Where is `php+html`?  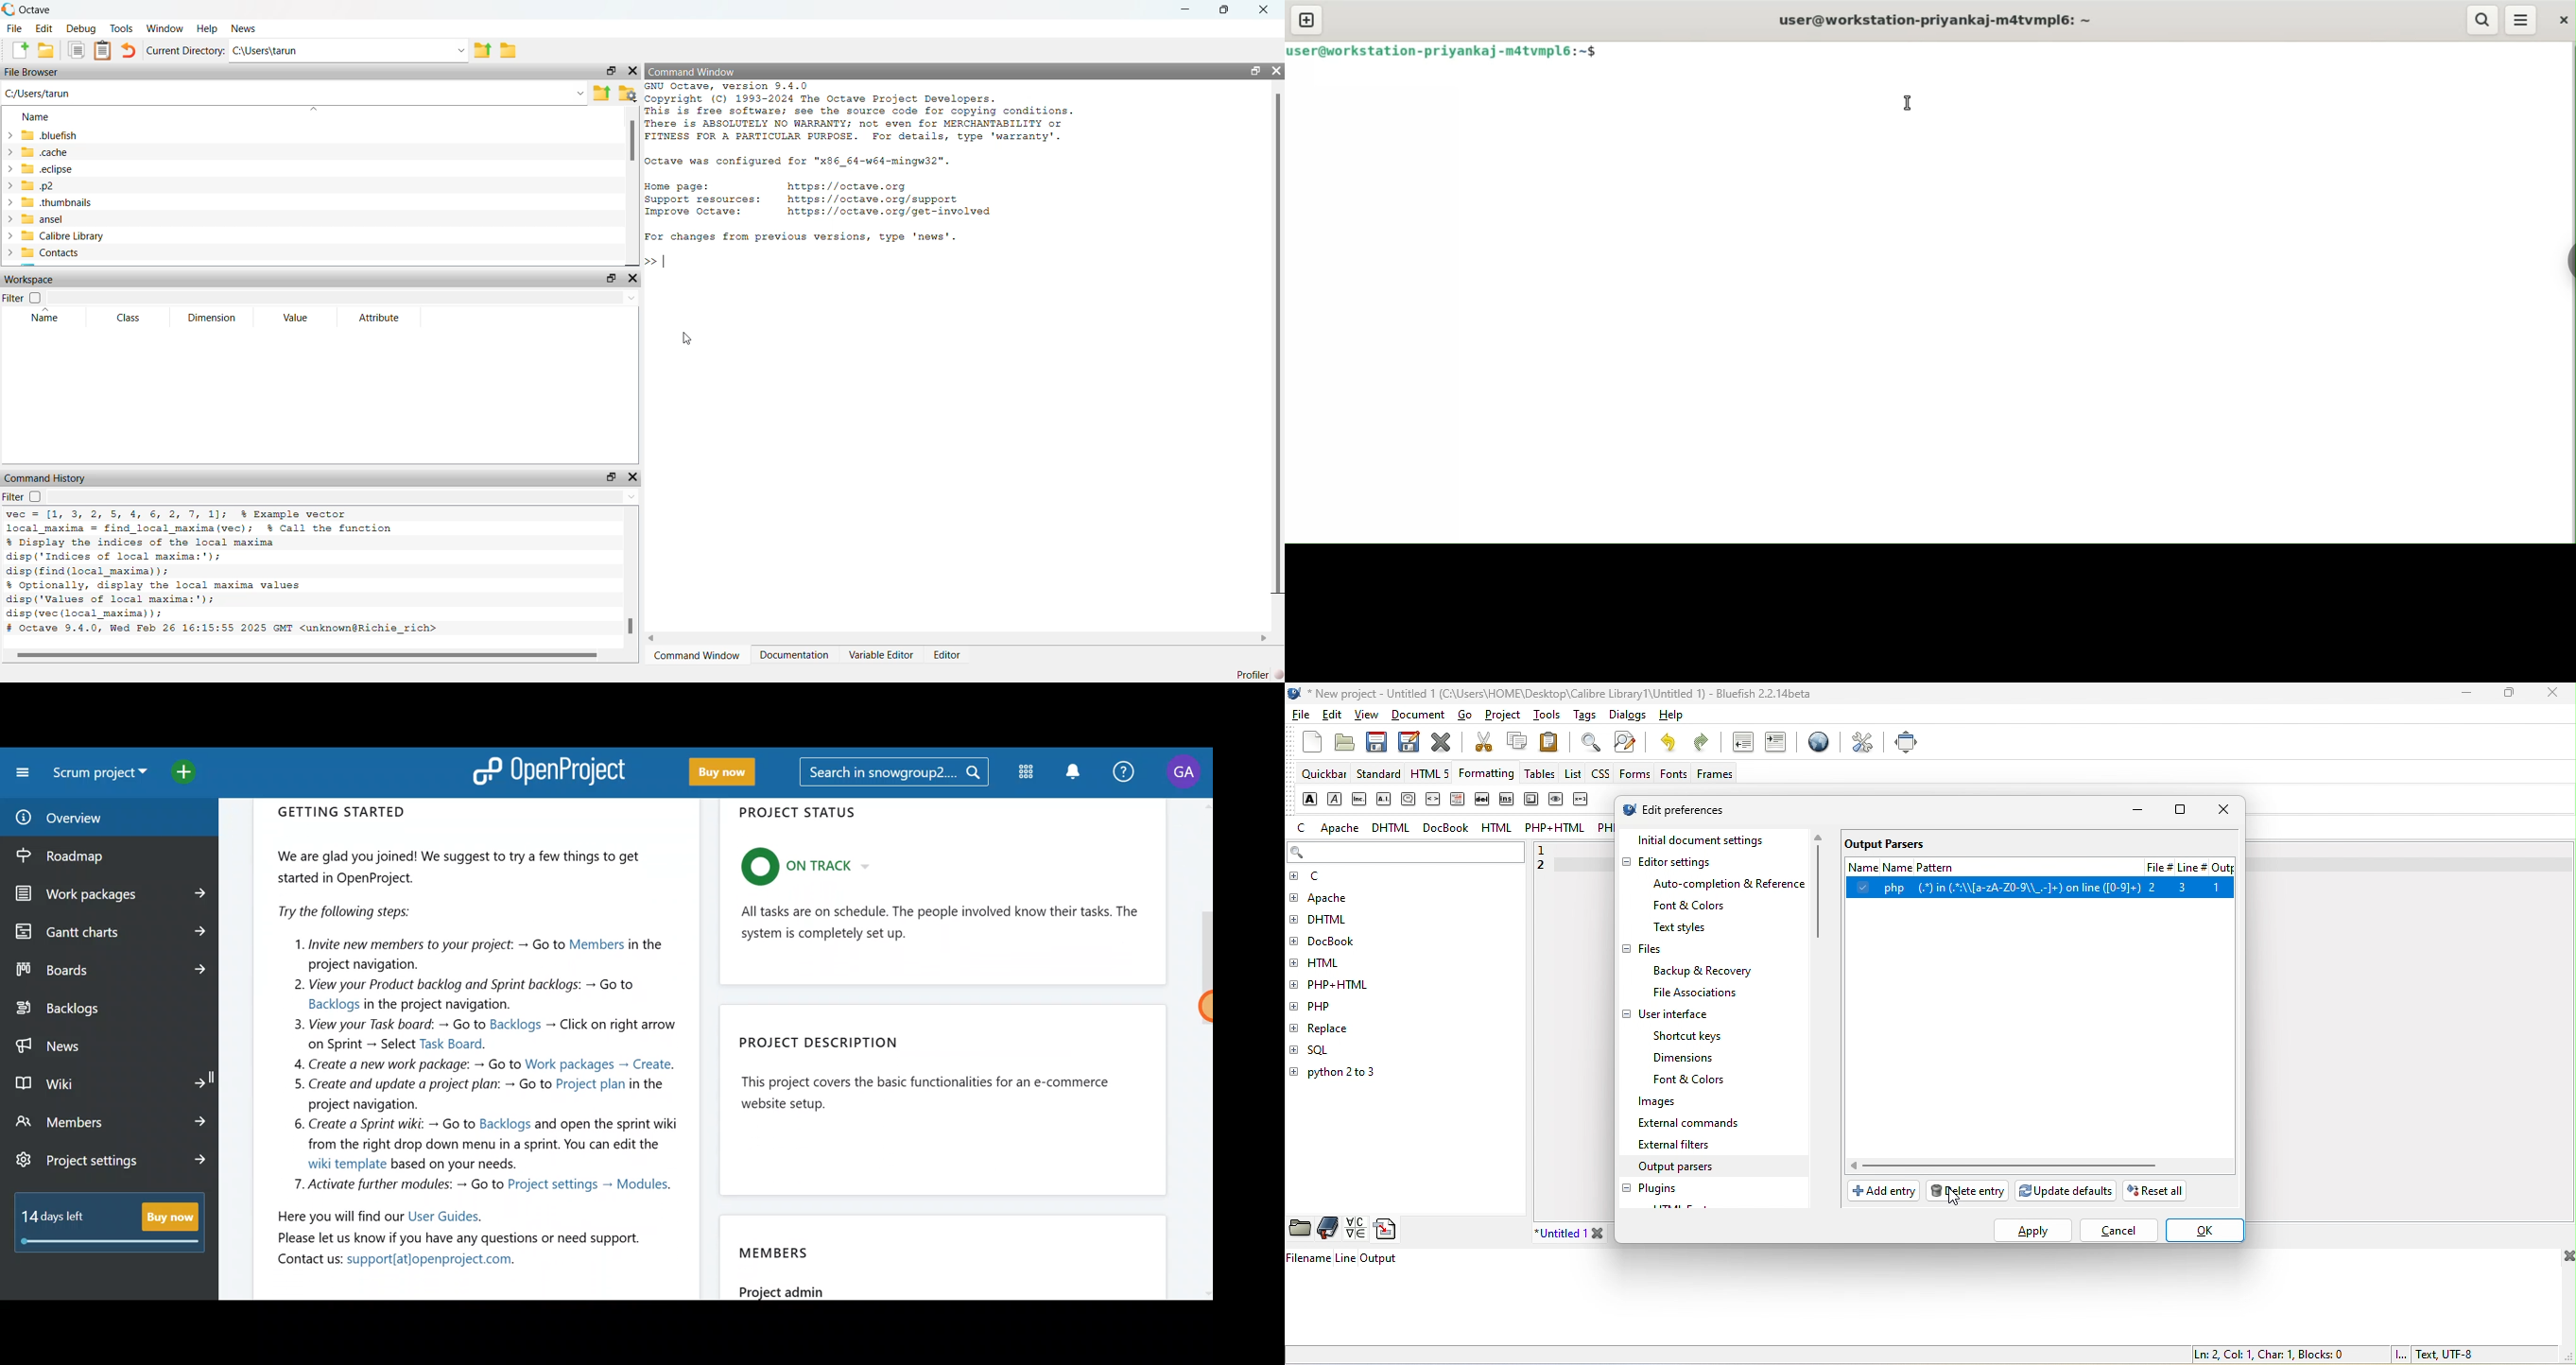
php+html is located at coordinates (1556, 830).